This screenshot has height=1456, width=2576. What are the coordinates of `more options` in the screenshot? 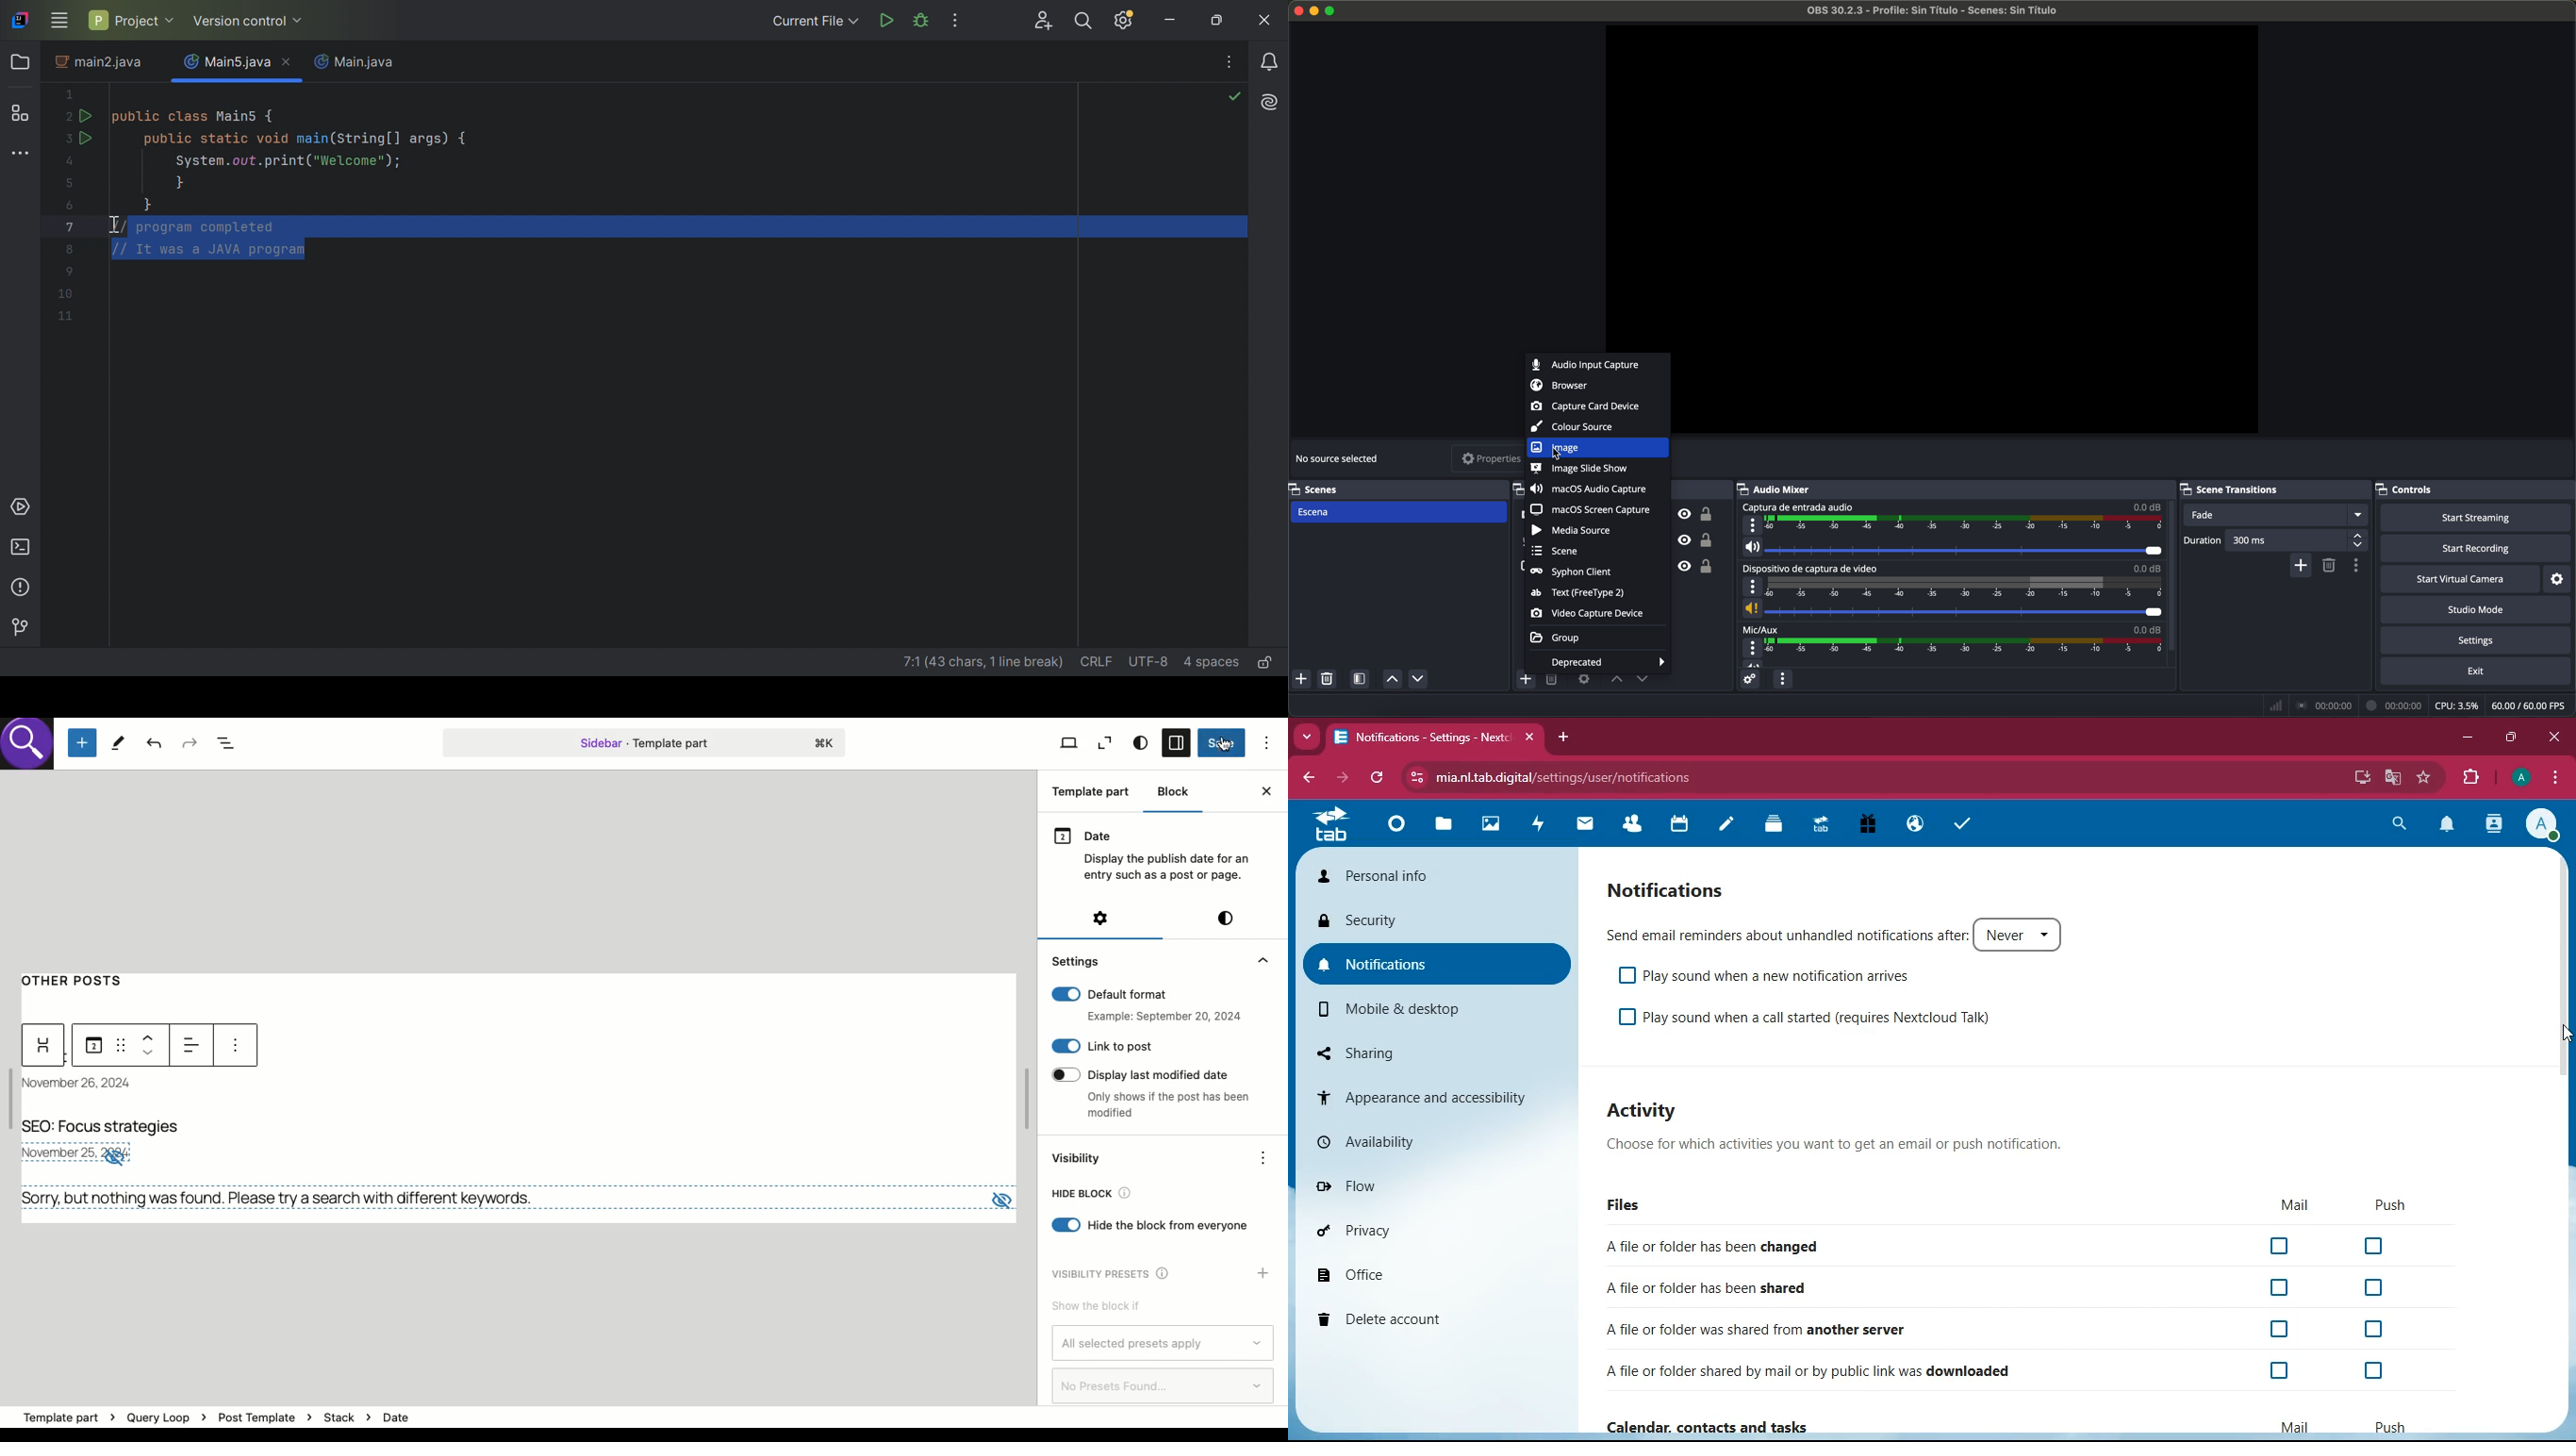 It's located at (1753, 525).